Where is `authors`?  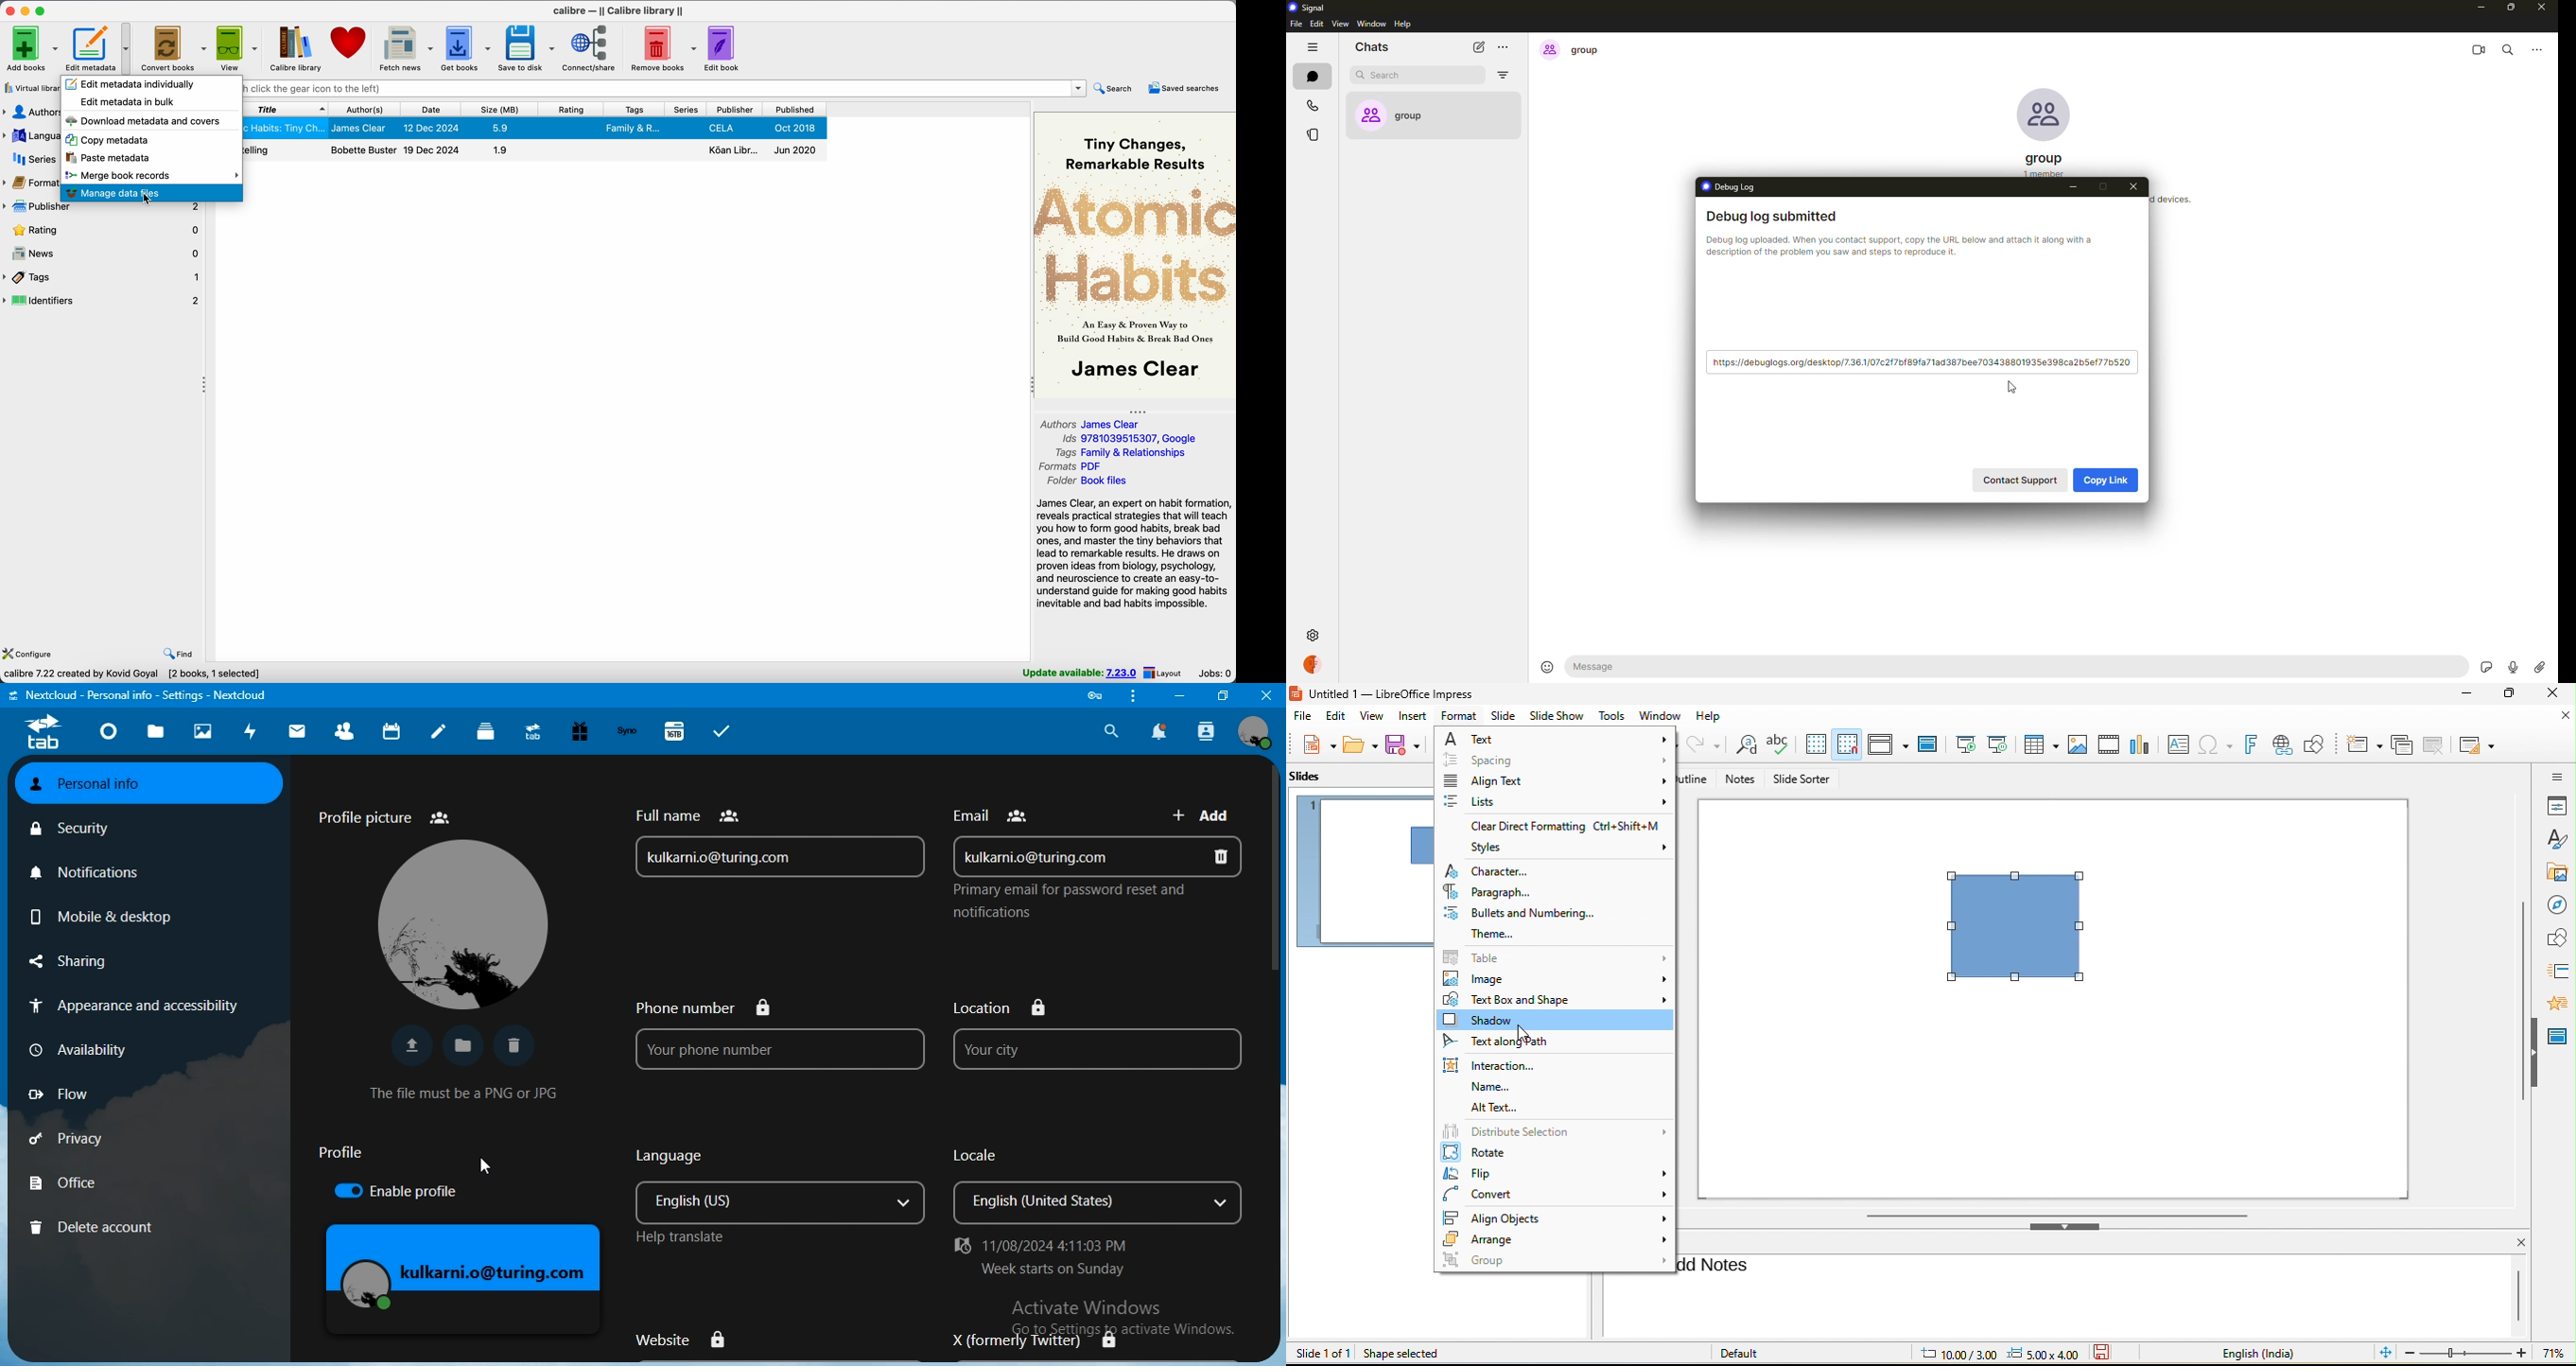
authors is located at coordinates (30, 112).